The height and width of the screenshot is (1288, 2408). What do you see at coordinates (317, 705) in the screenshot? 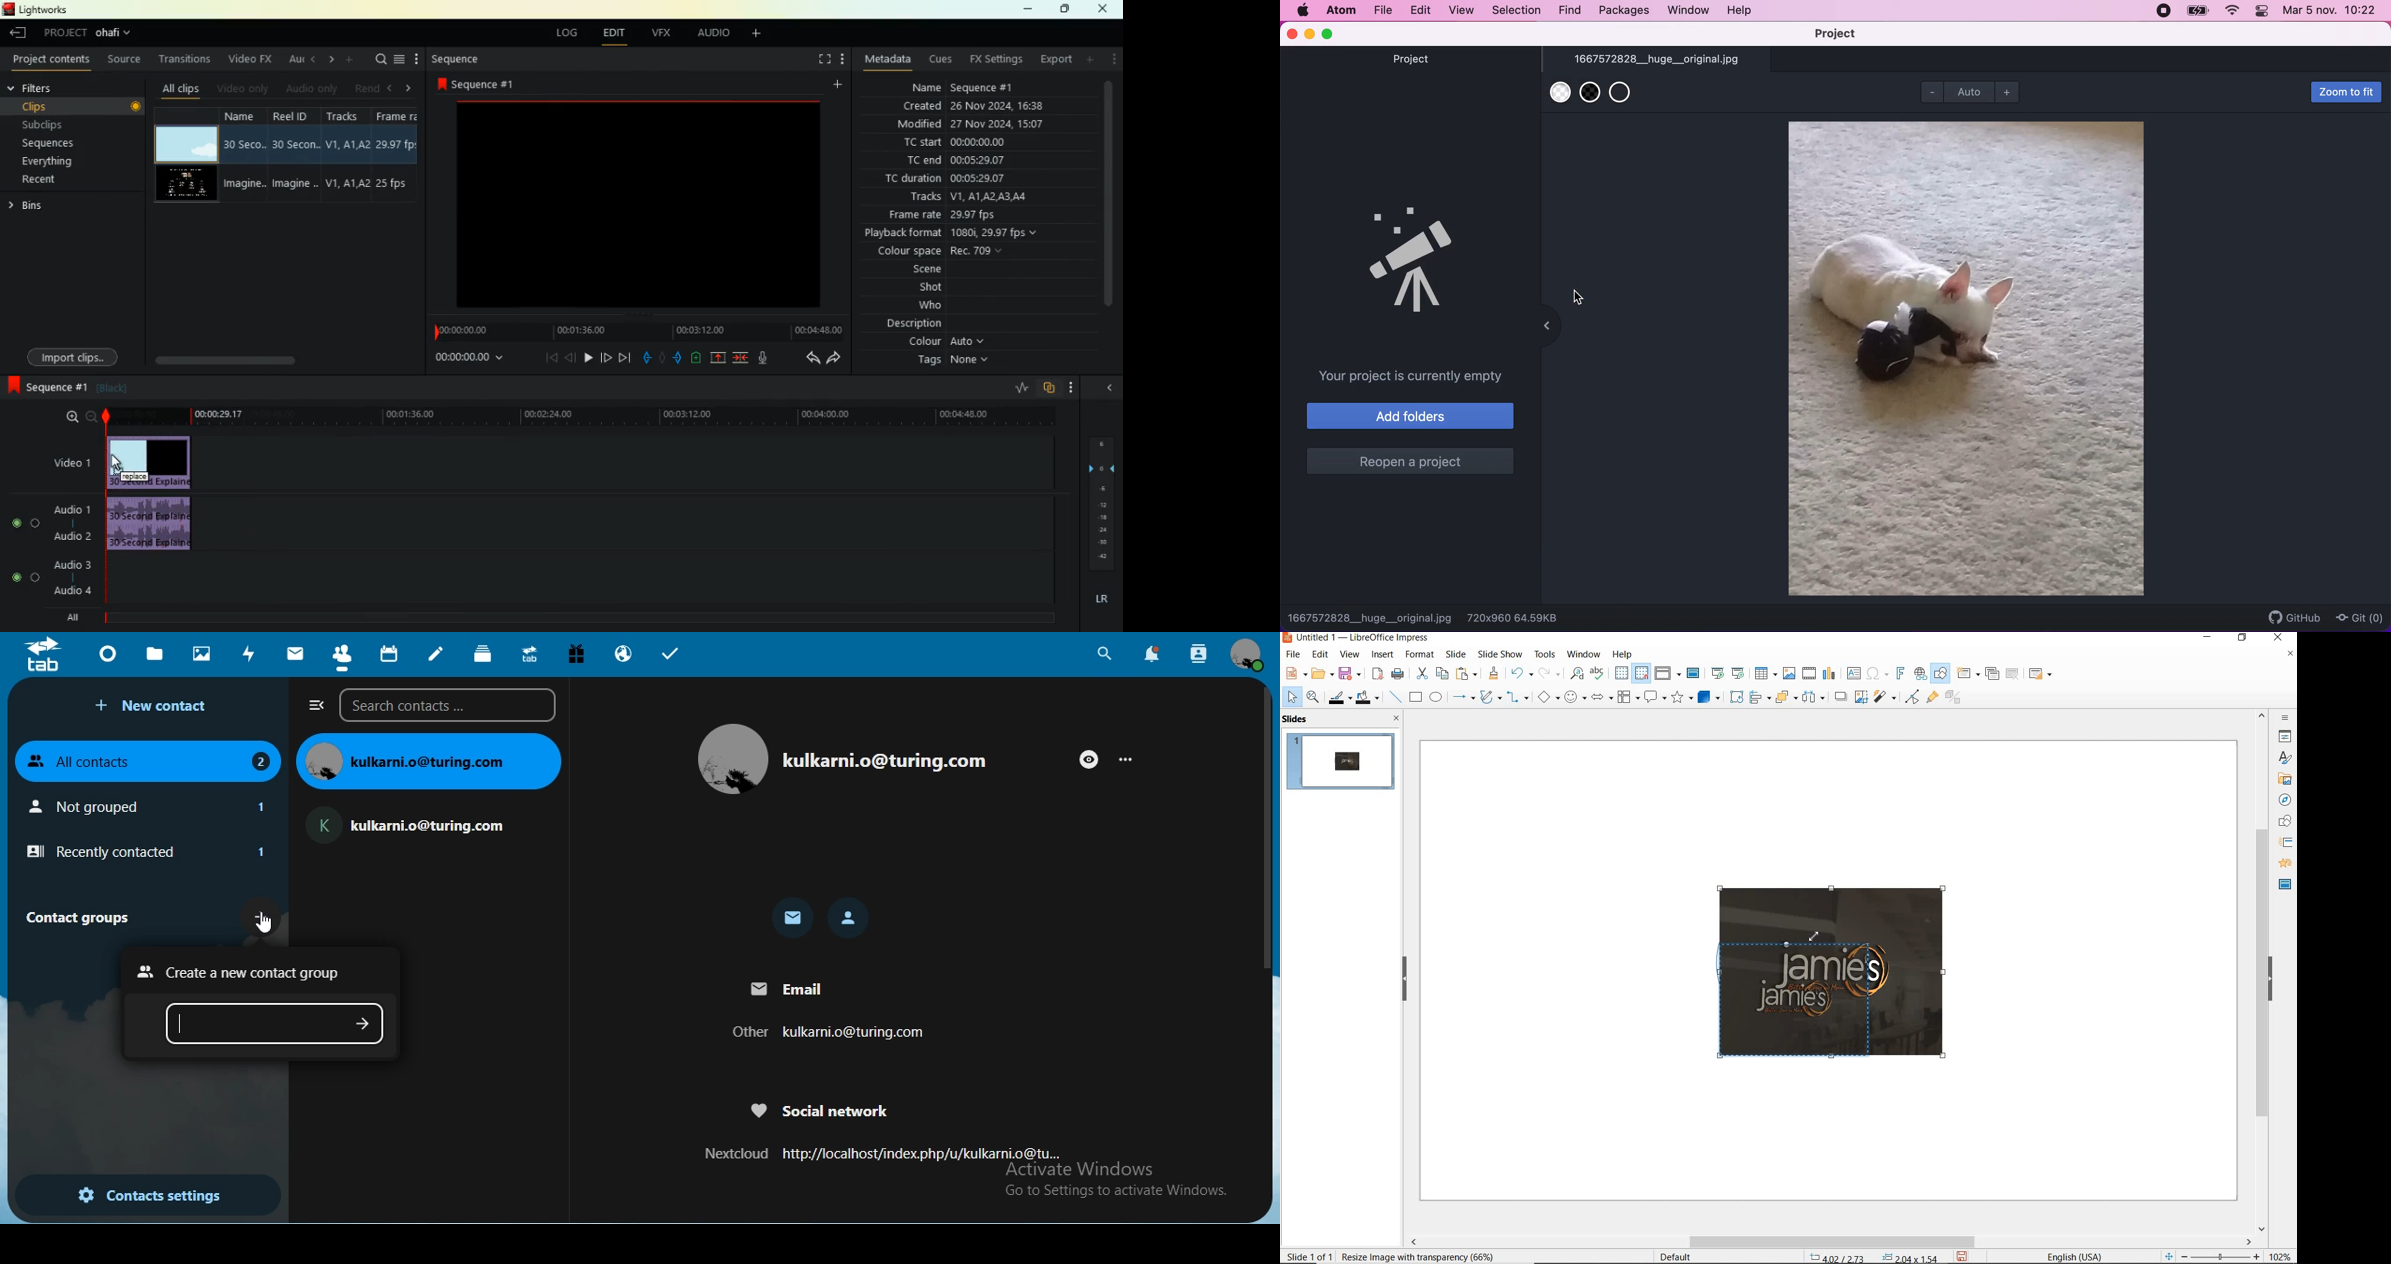
I see `close navigation` at bounding box center [317, 705].